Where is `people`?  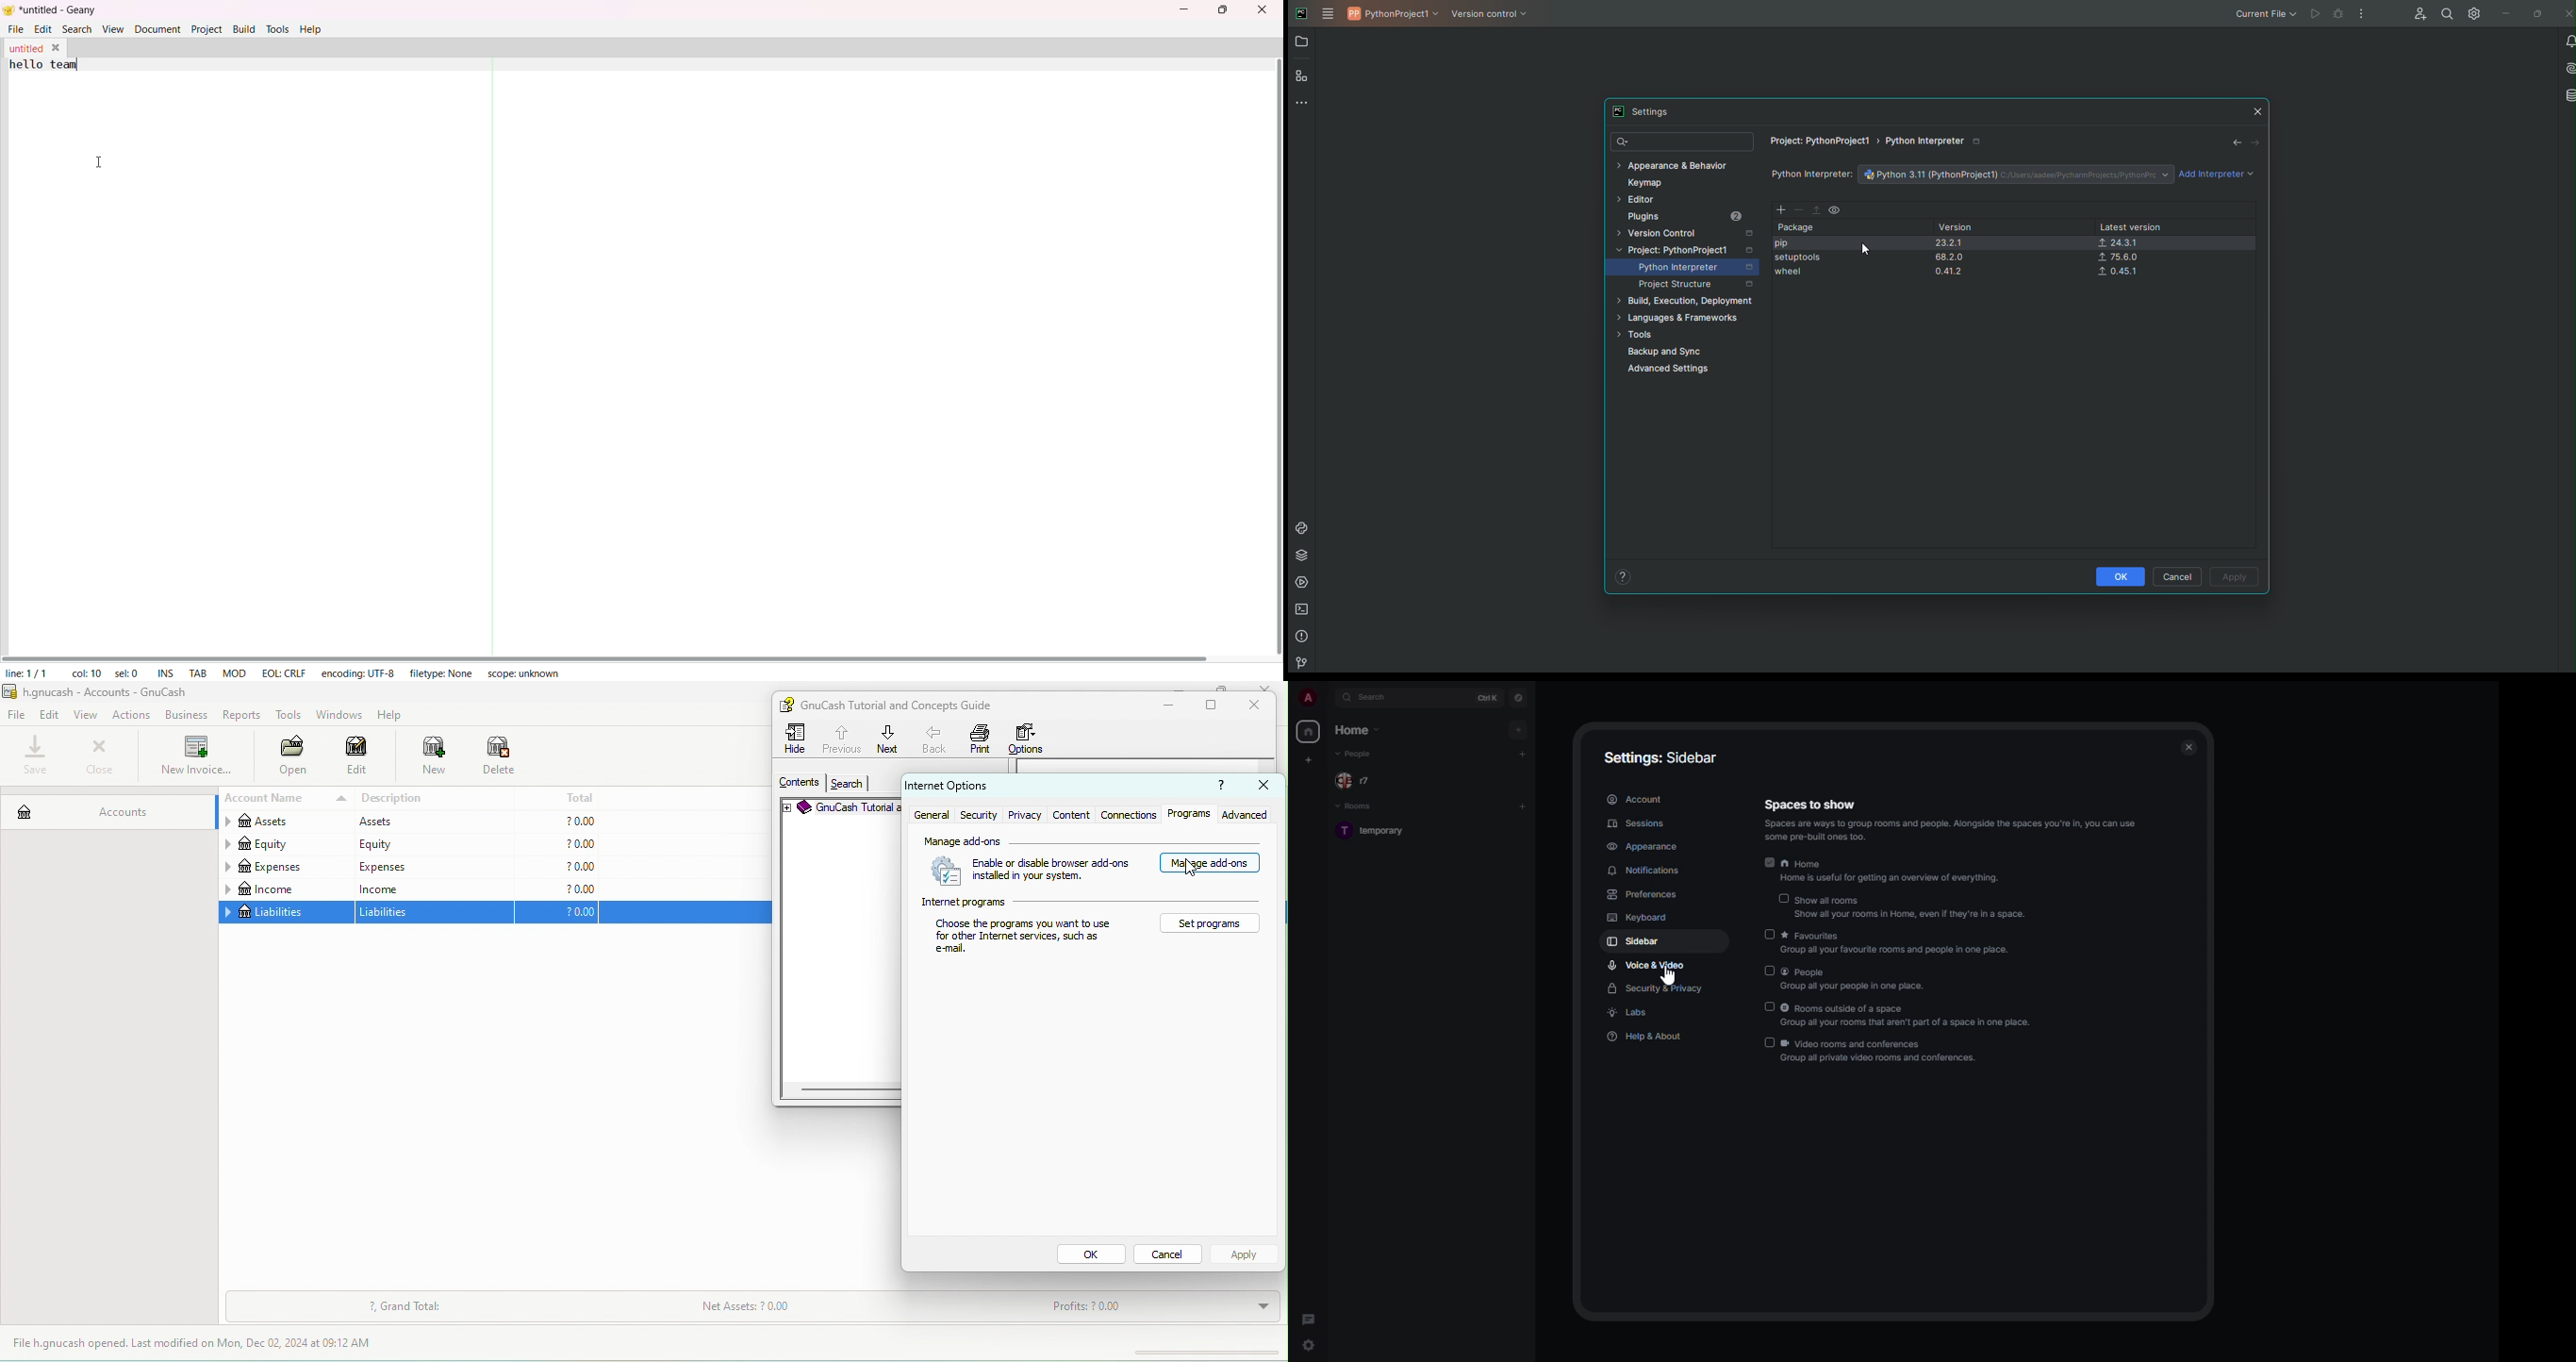
people is located at coordinates (1356, 755).